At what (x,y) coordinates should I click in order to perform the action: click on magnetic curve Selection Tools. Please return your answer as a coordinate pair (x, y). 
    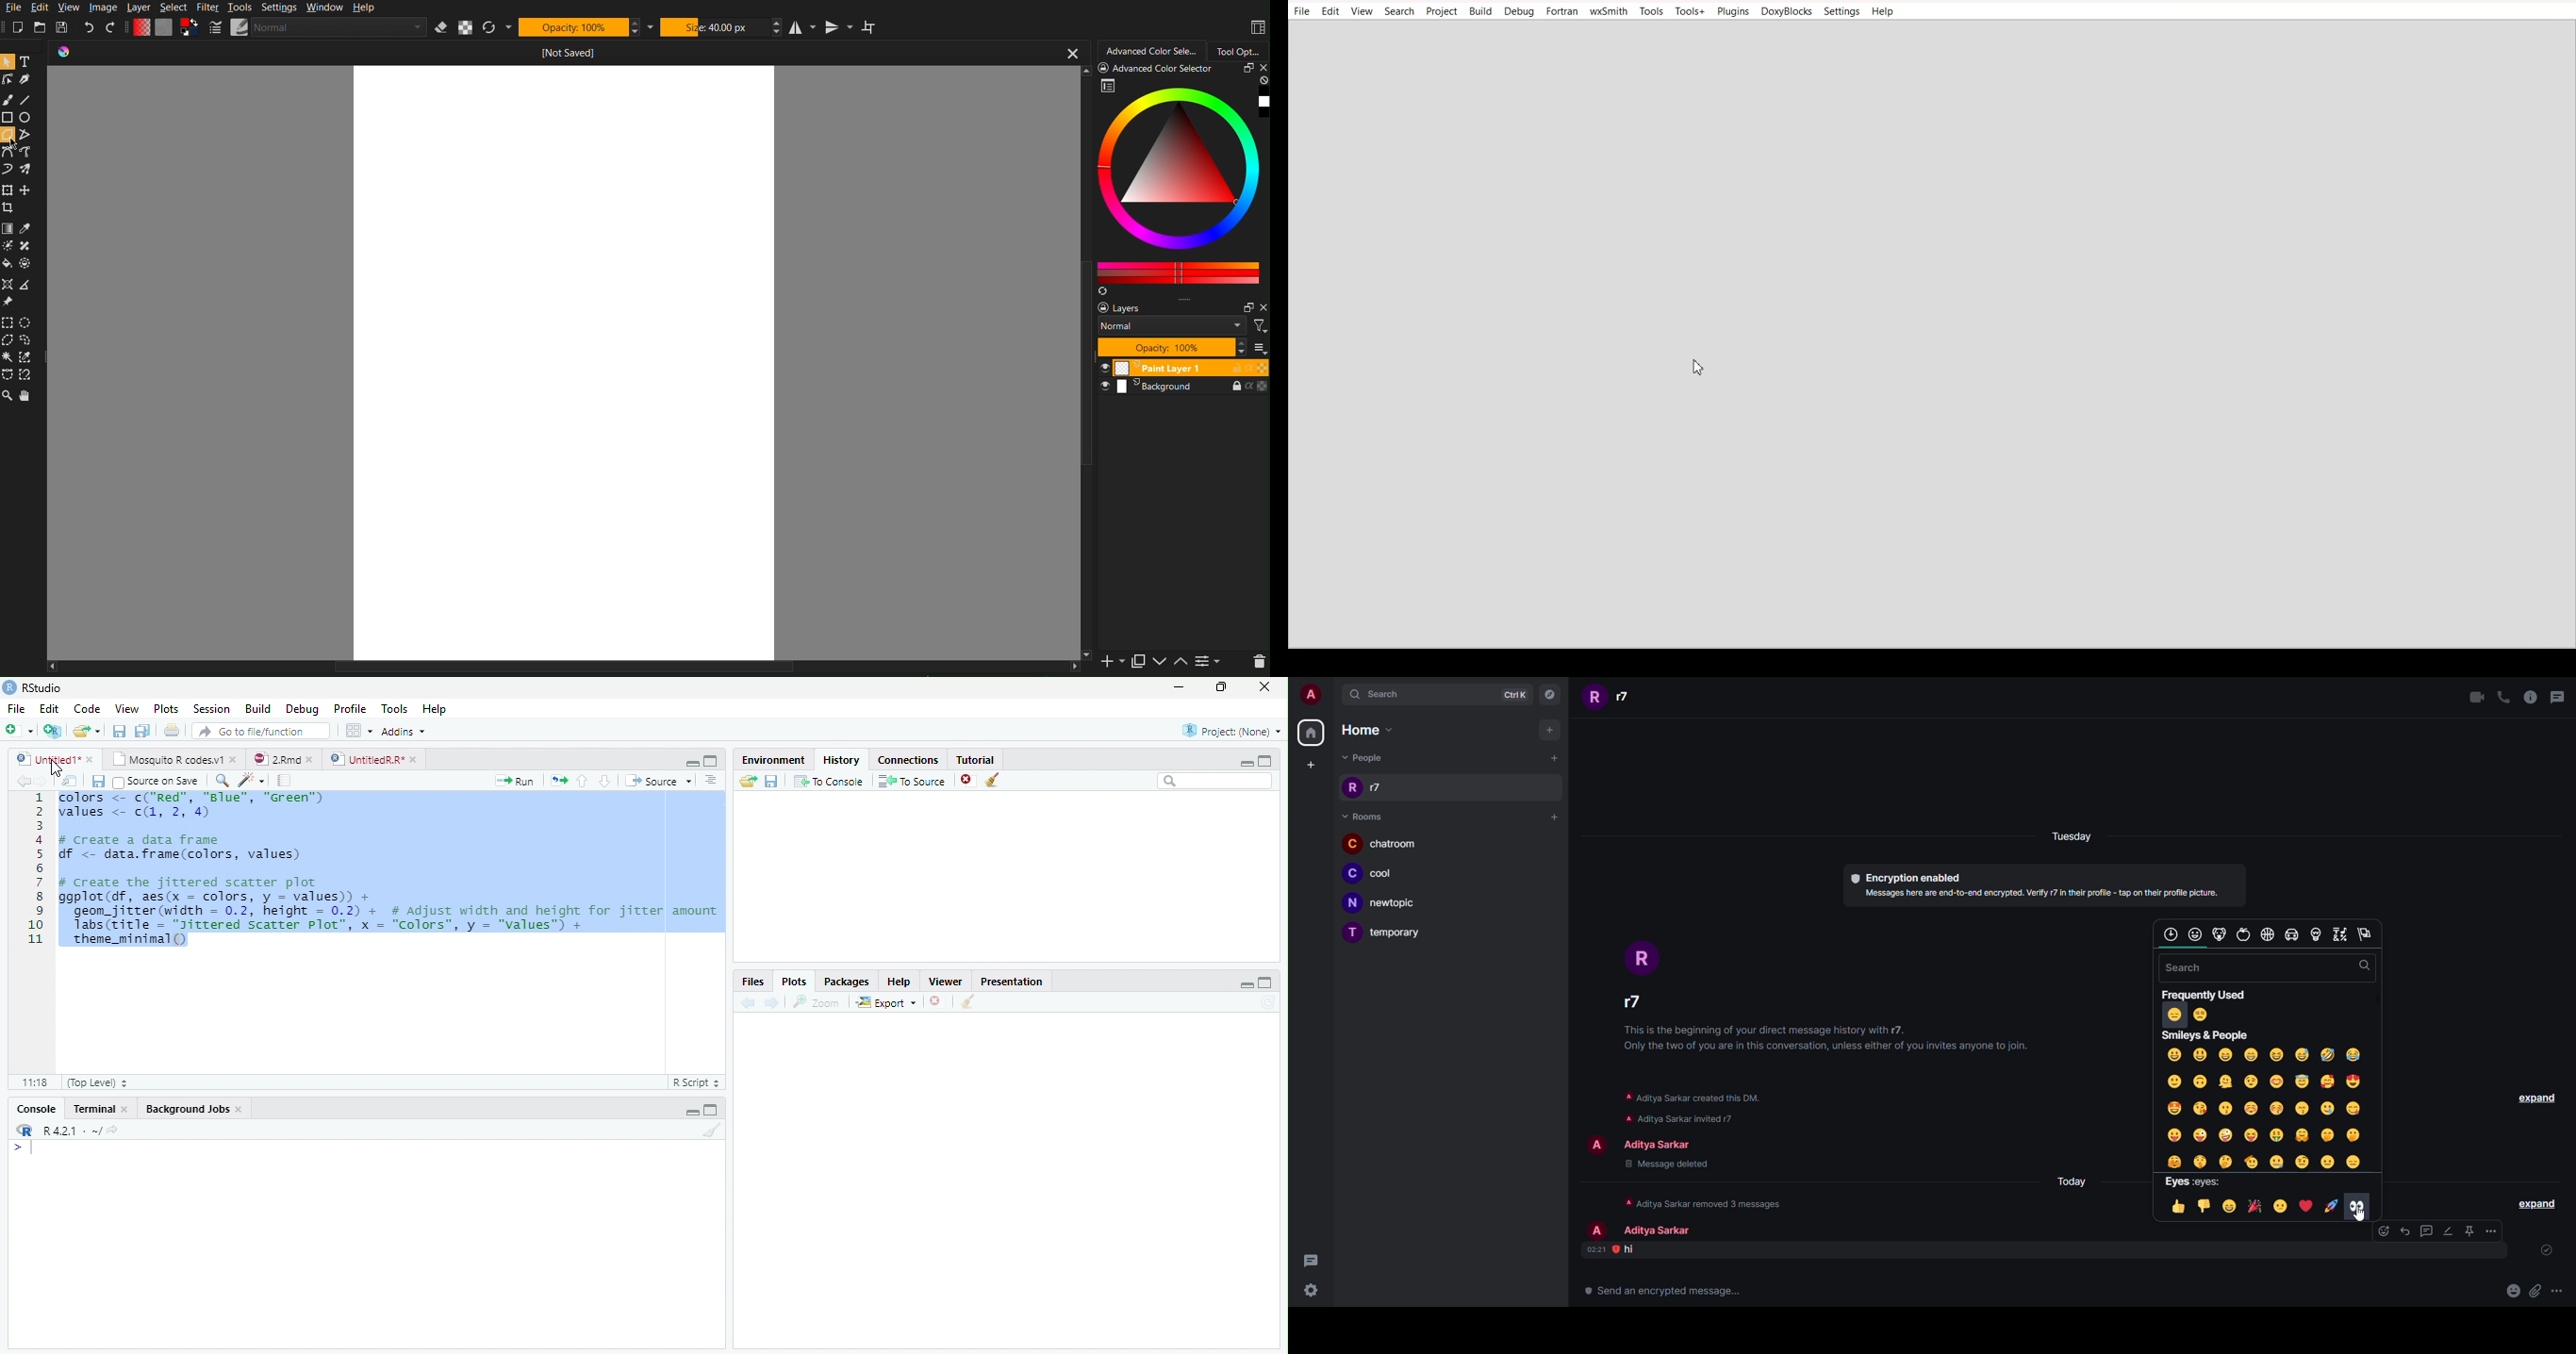
    Looking at the image, I should click on (30, 374).